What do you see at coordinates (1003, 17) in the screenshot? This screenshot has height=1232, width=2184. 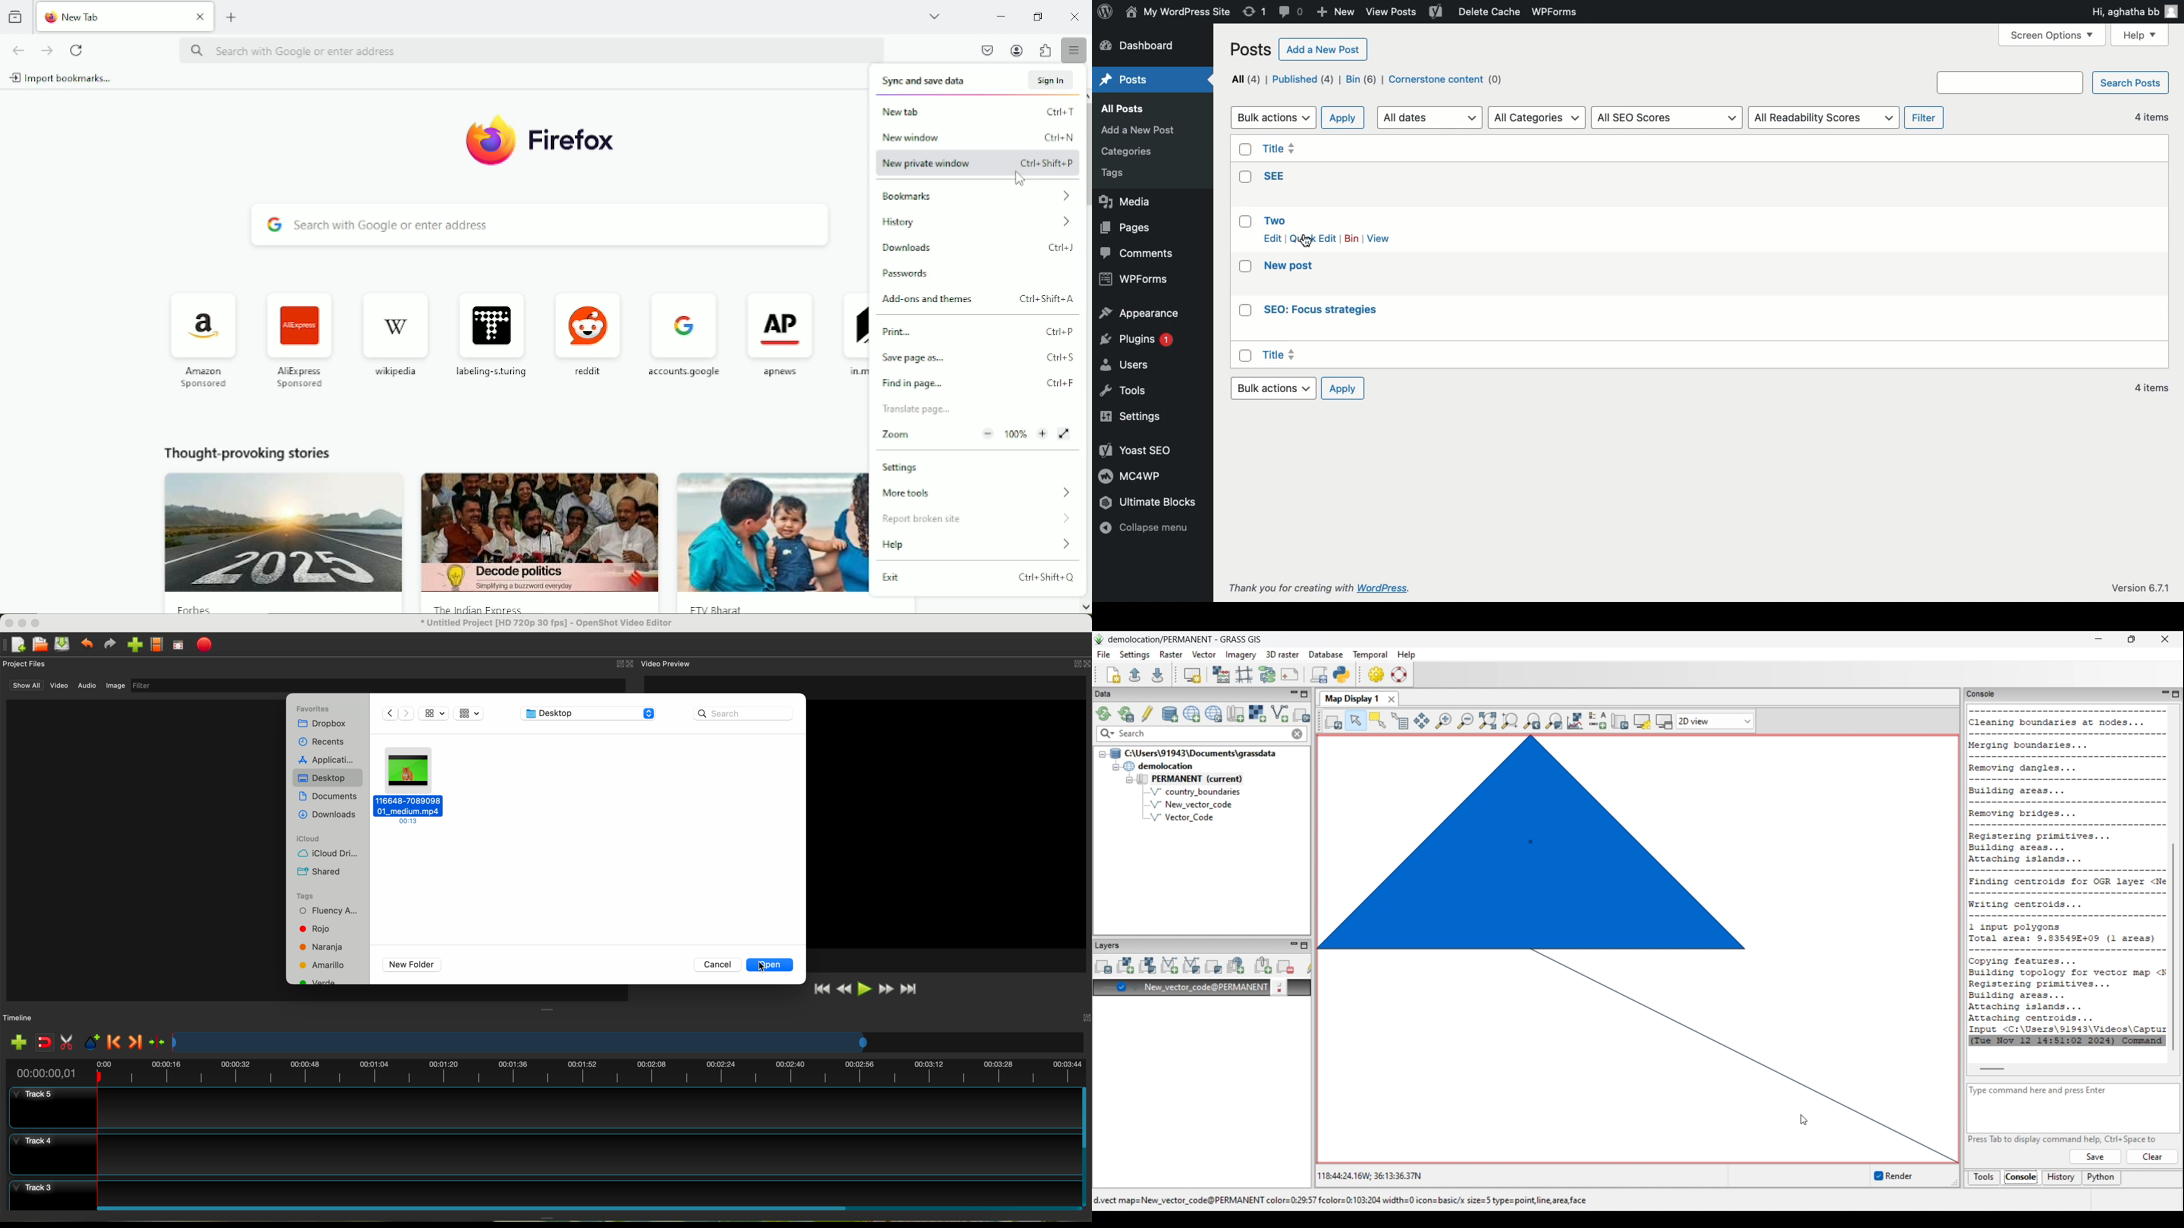 I see `minimize` at bounding box center [1003, 17].